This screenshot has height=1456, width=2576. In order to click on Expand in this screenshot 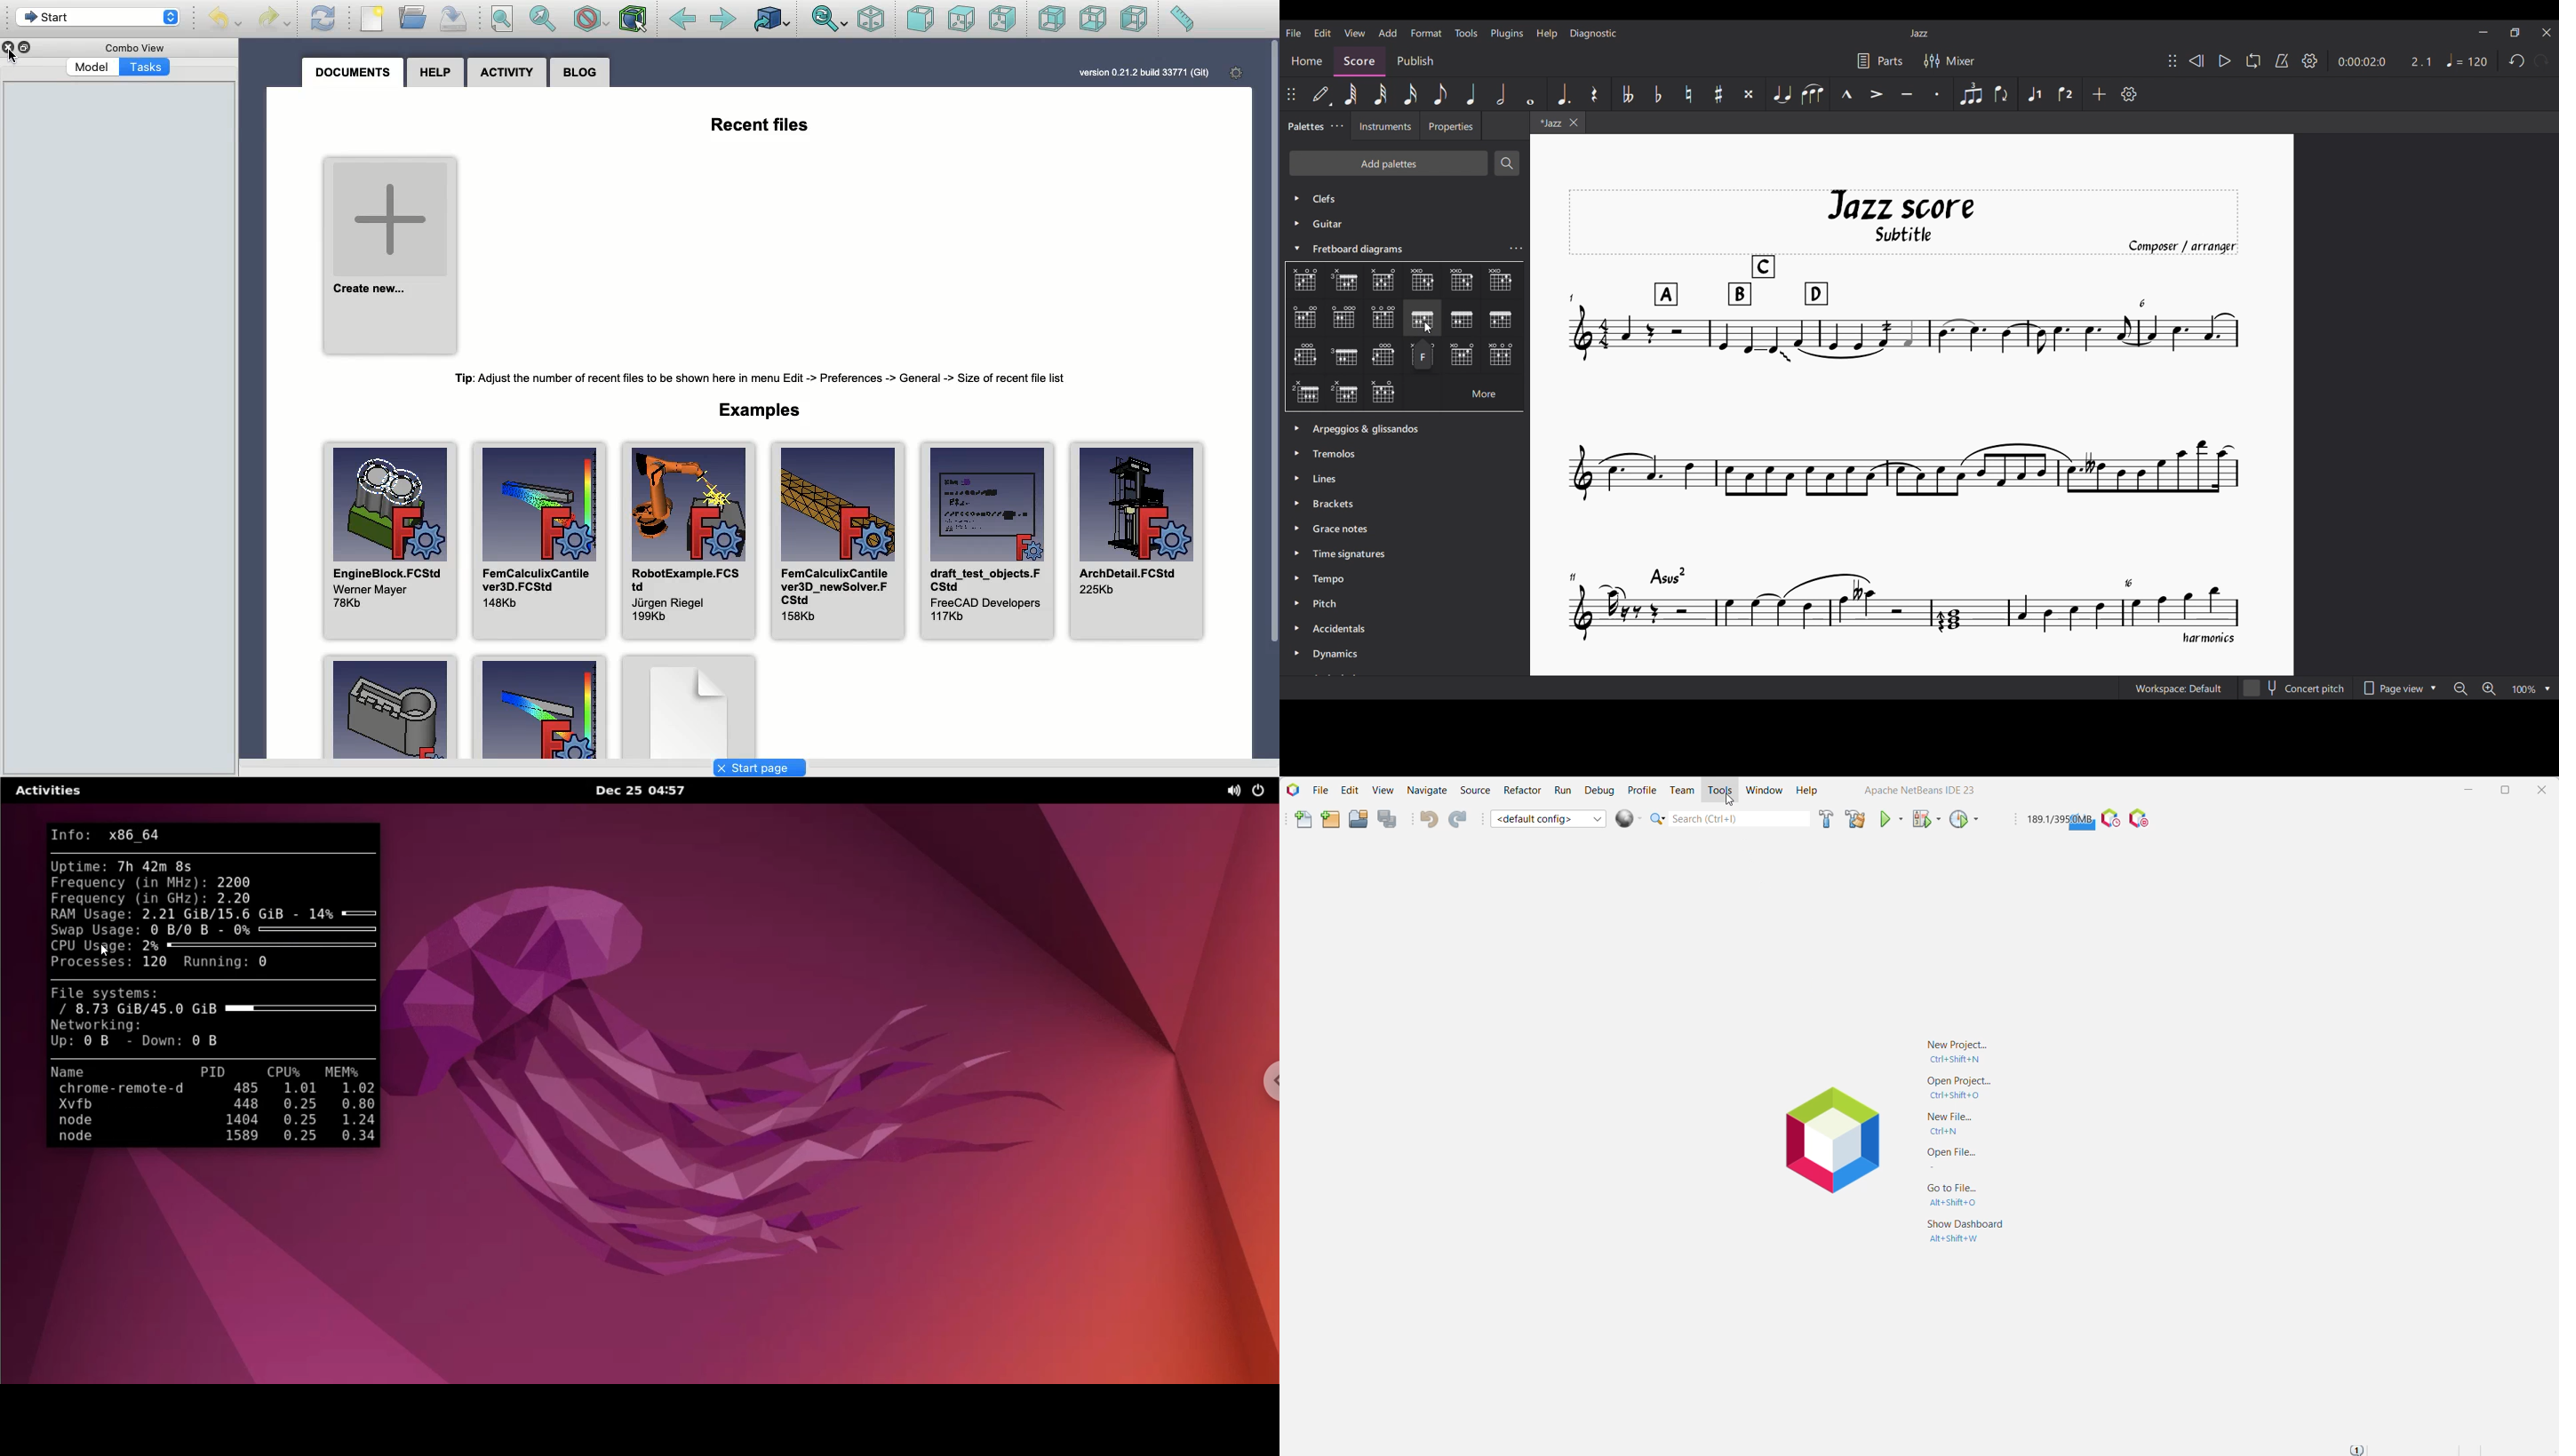, I will do `click(1299, 541)`.